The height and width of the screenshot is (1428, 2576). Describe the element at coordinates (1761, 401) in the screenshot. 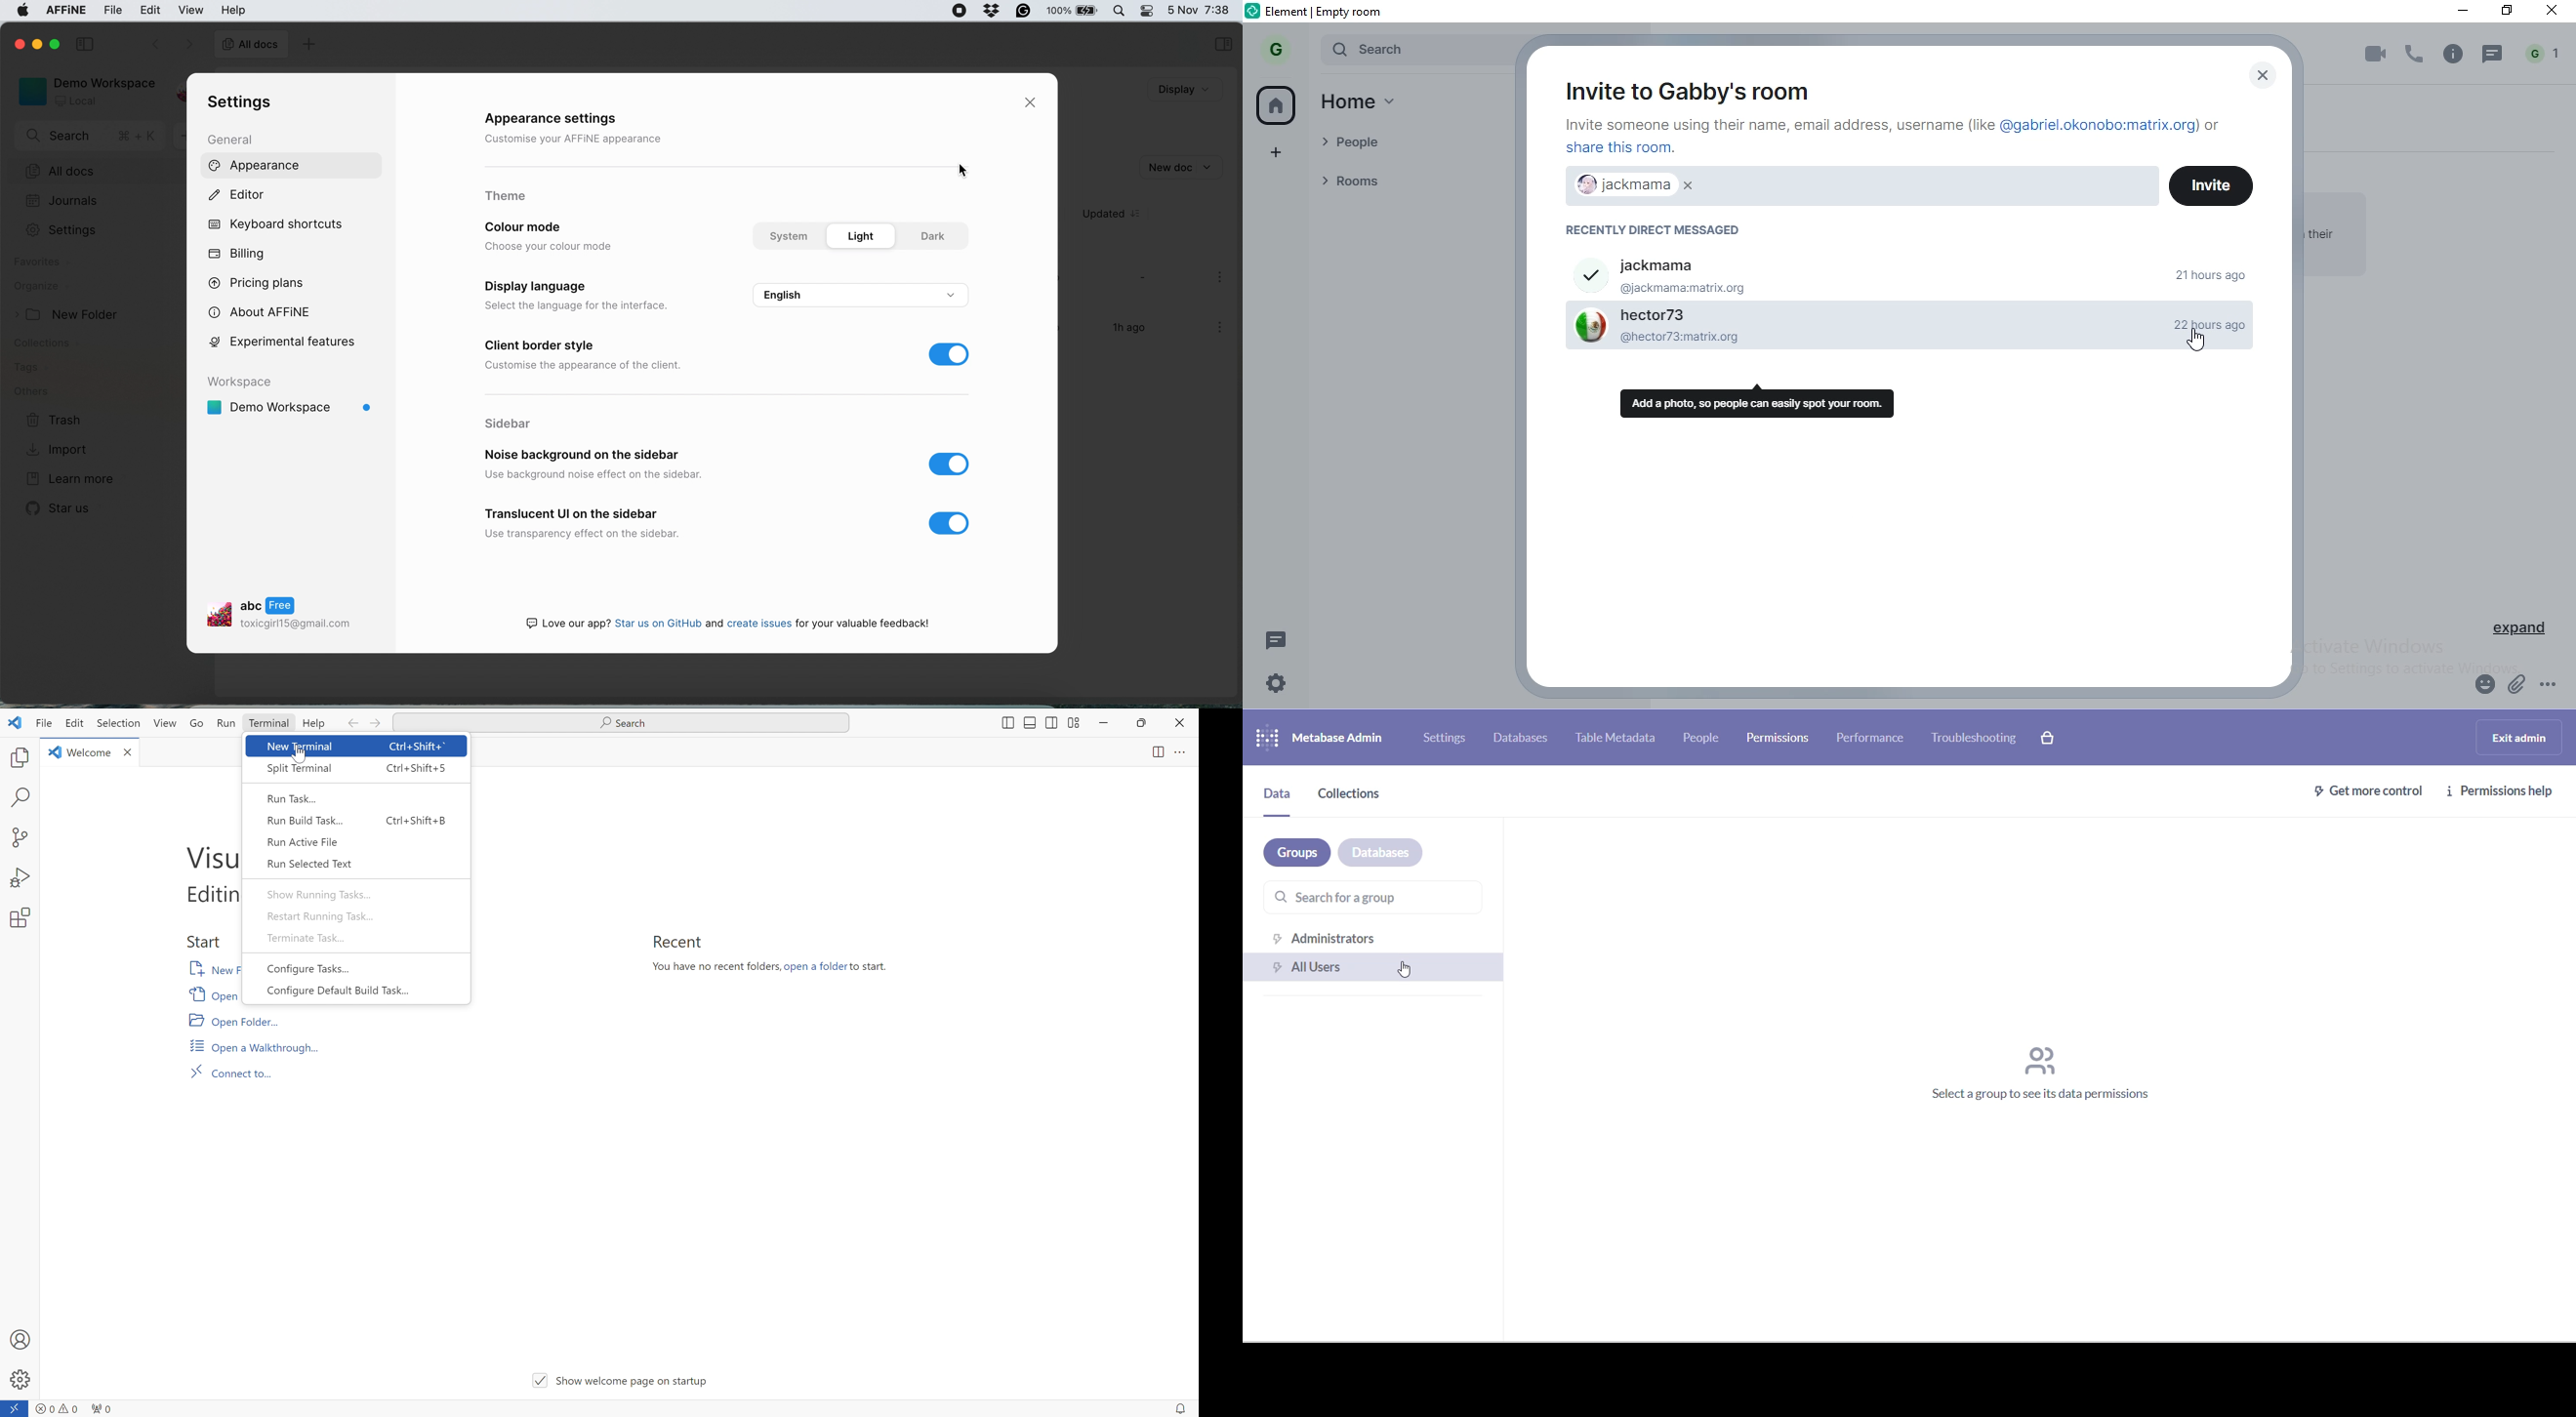

I see `tooltip` at that location.